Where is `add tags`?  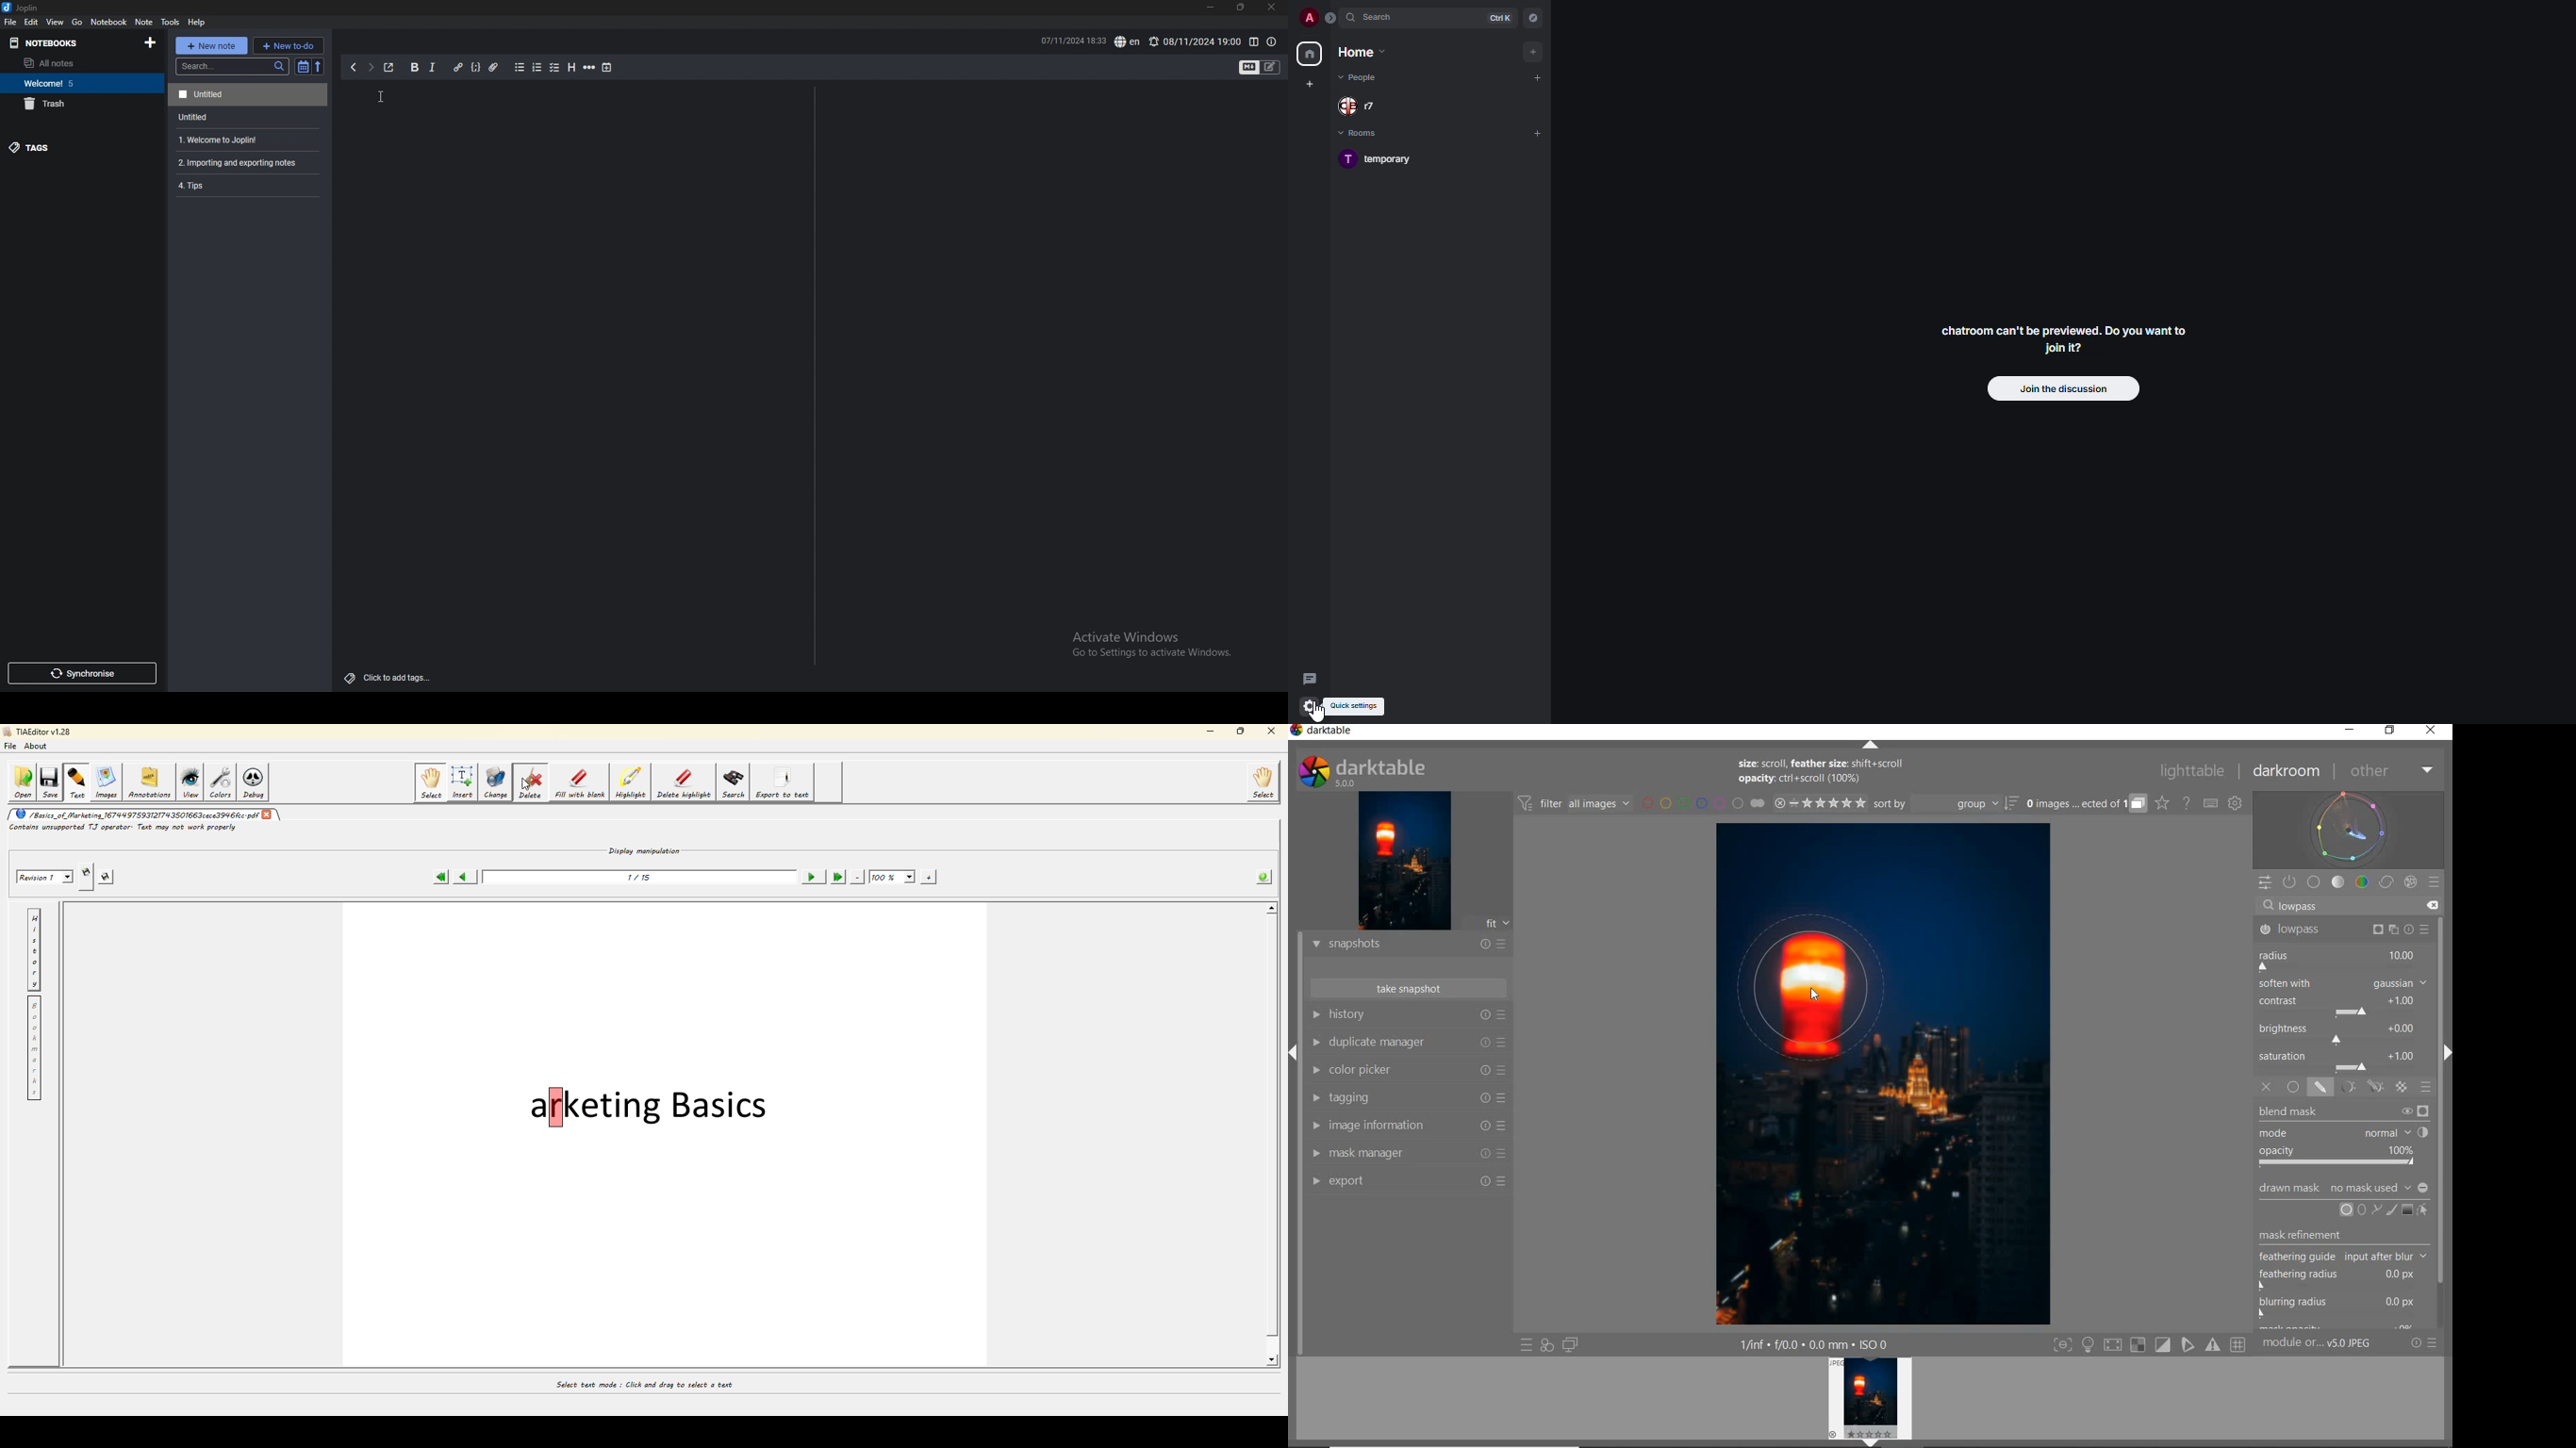 add tags is located at coordinates (388, 679).